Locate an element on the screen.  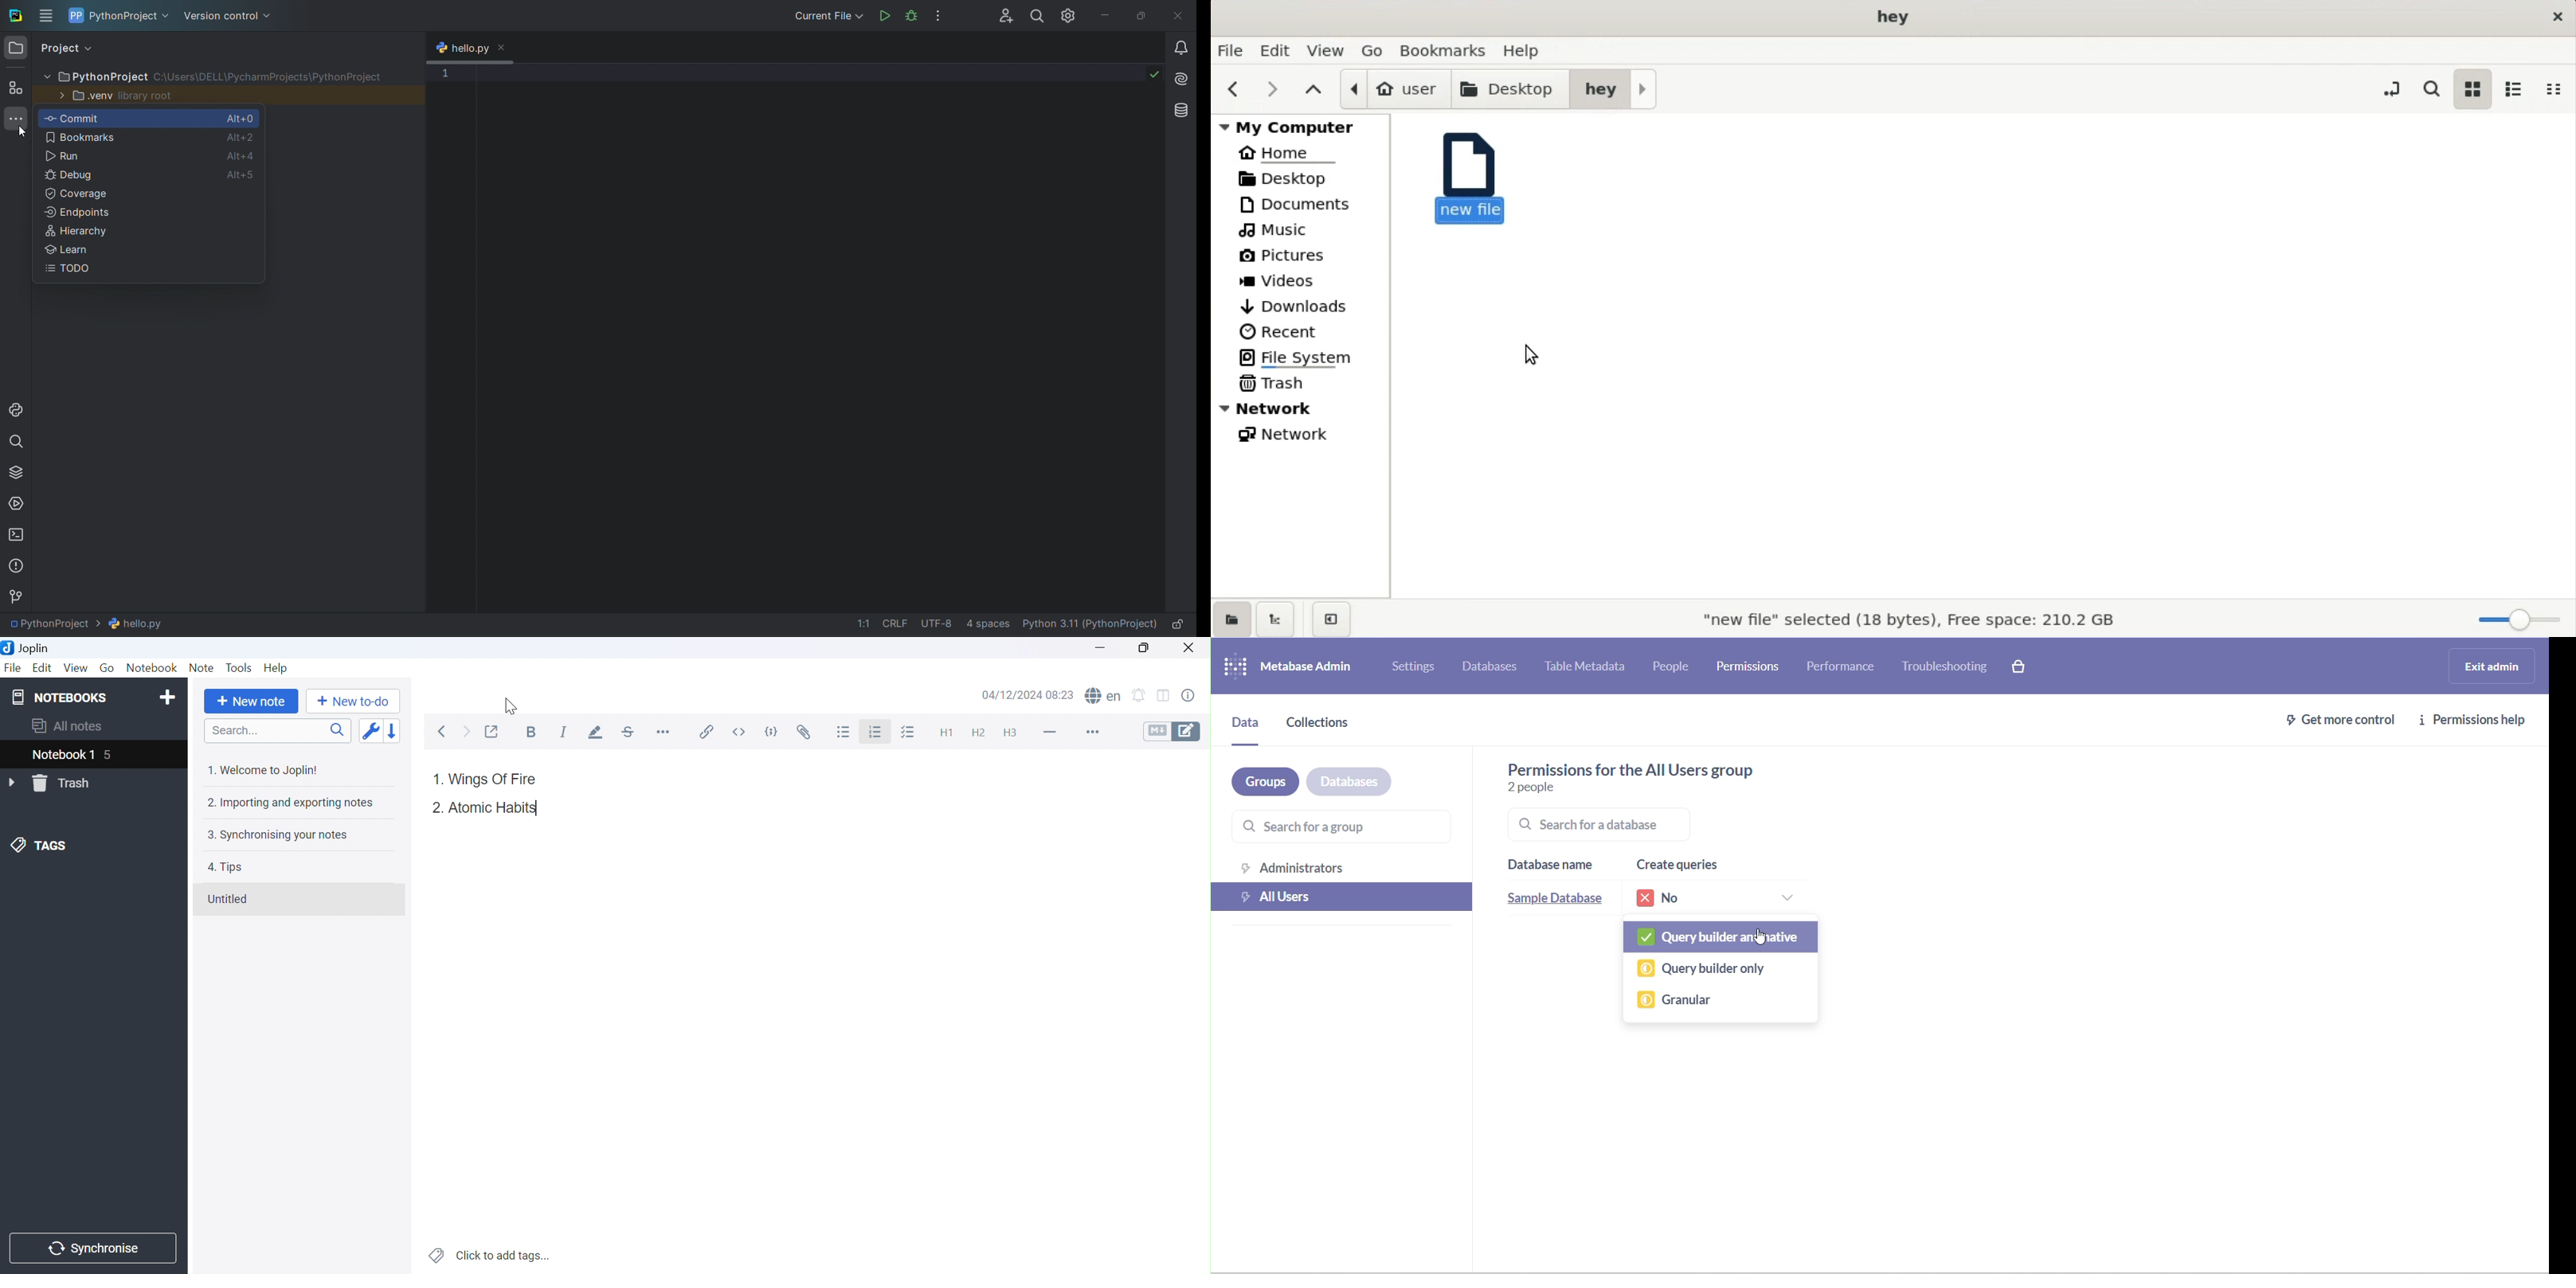
1. Welcome to Joplin! is located at coordinates (262, 770).